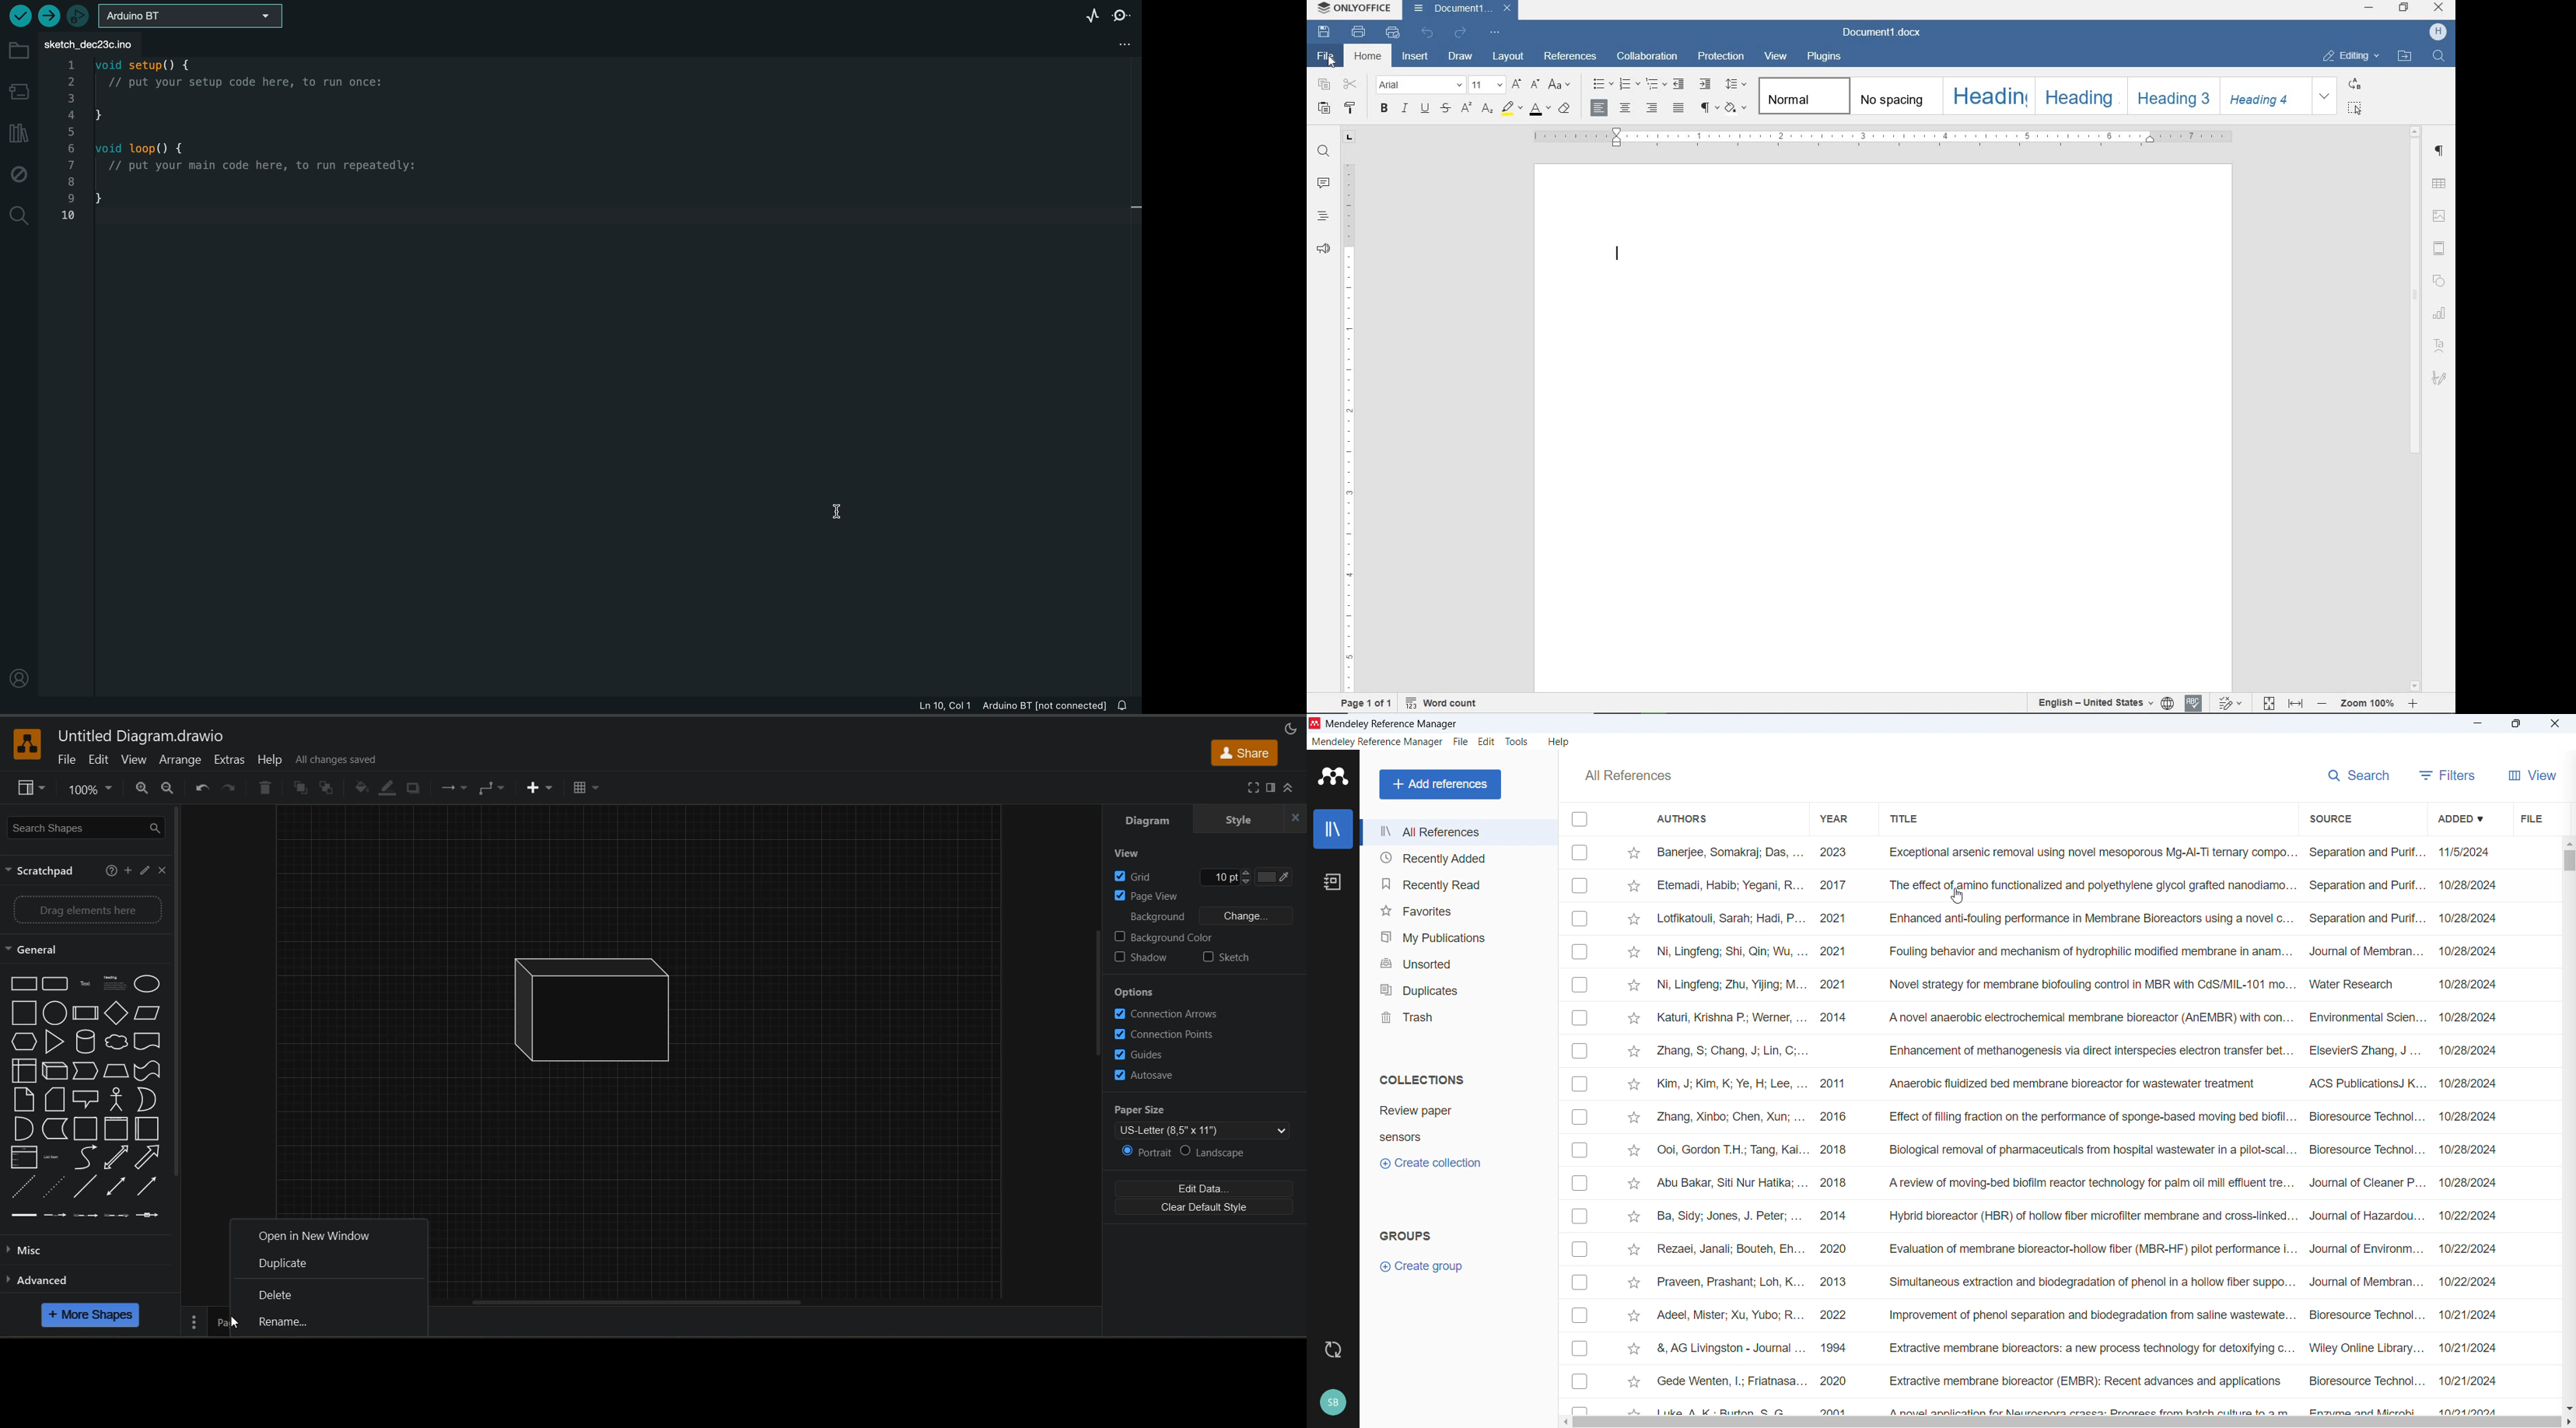 The width and height of the screenshot is (2576, 1428). I want to click on layout, so click(1506, 56).